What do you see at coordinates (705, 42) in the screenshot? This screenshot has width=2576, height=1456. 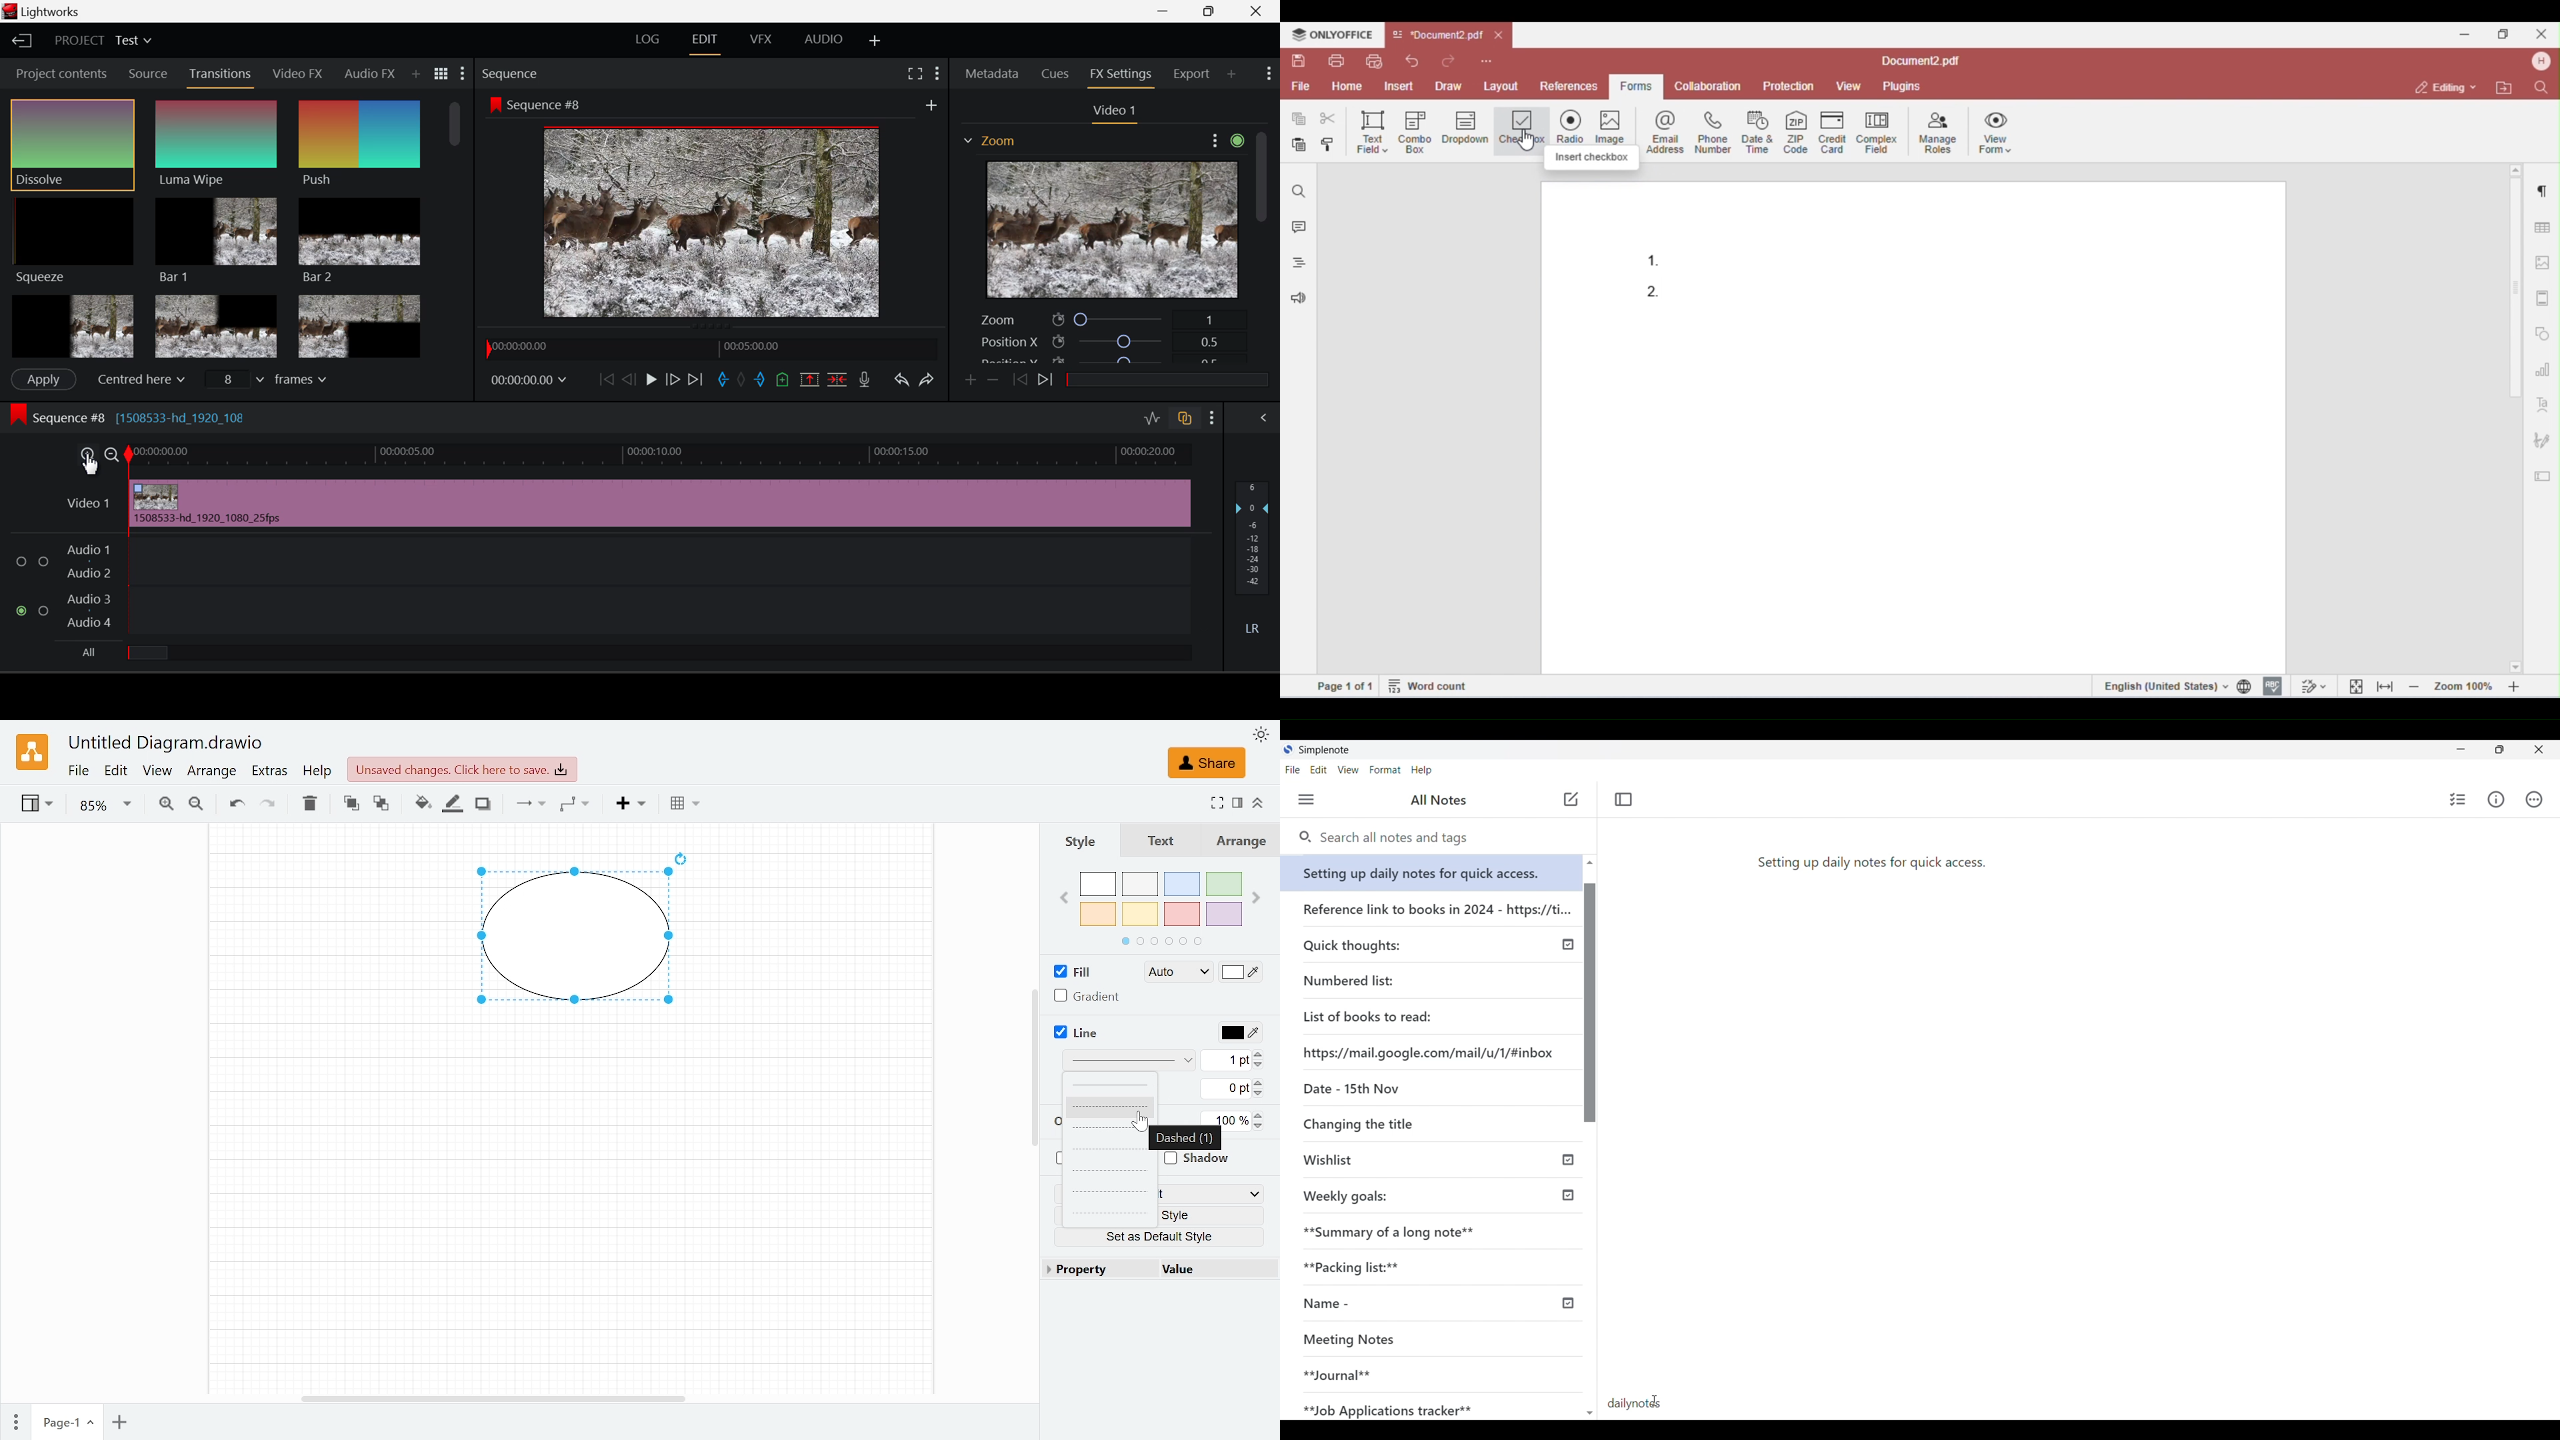 I see `EDIT Layout Open` at bounding box center [705, 42].